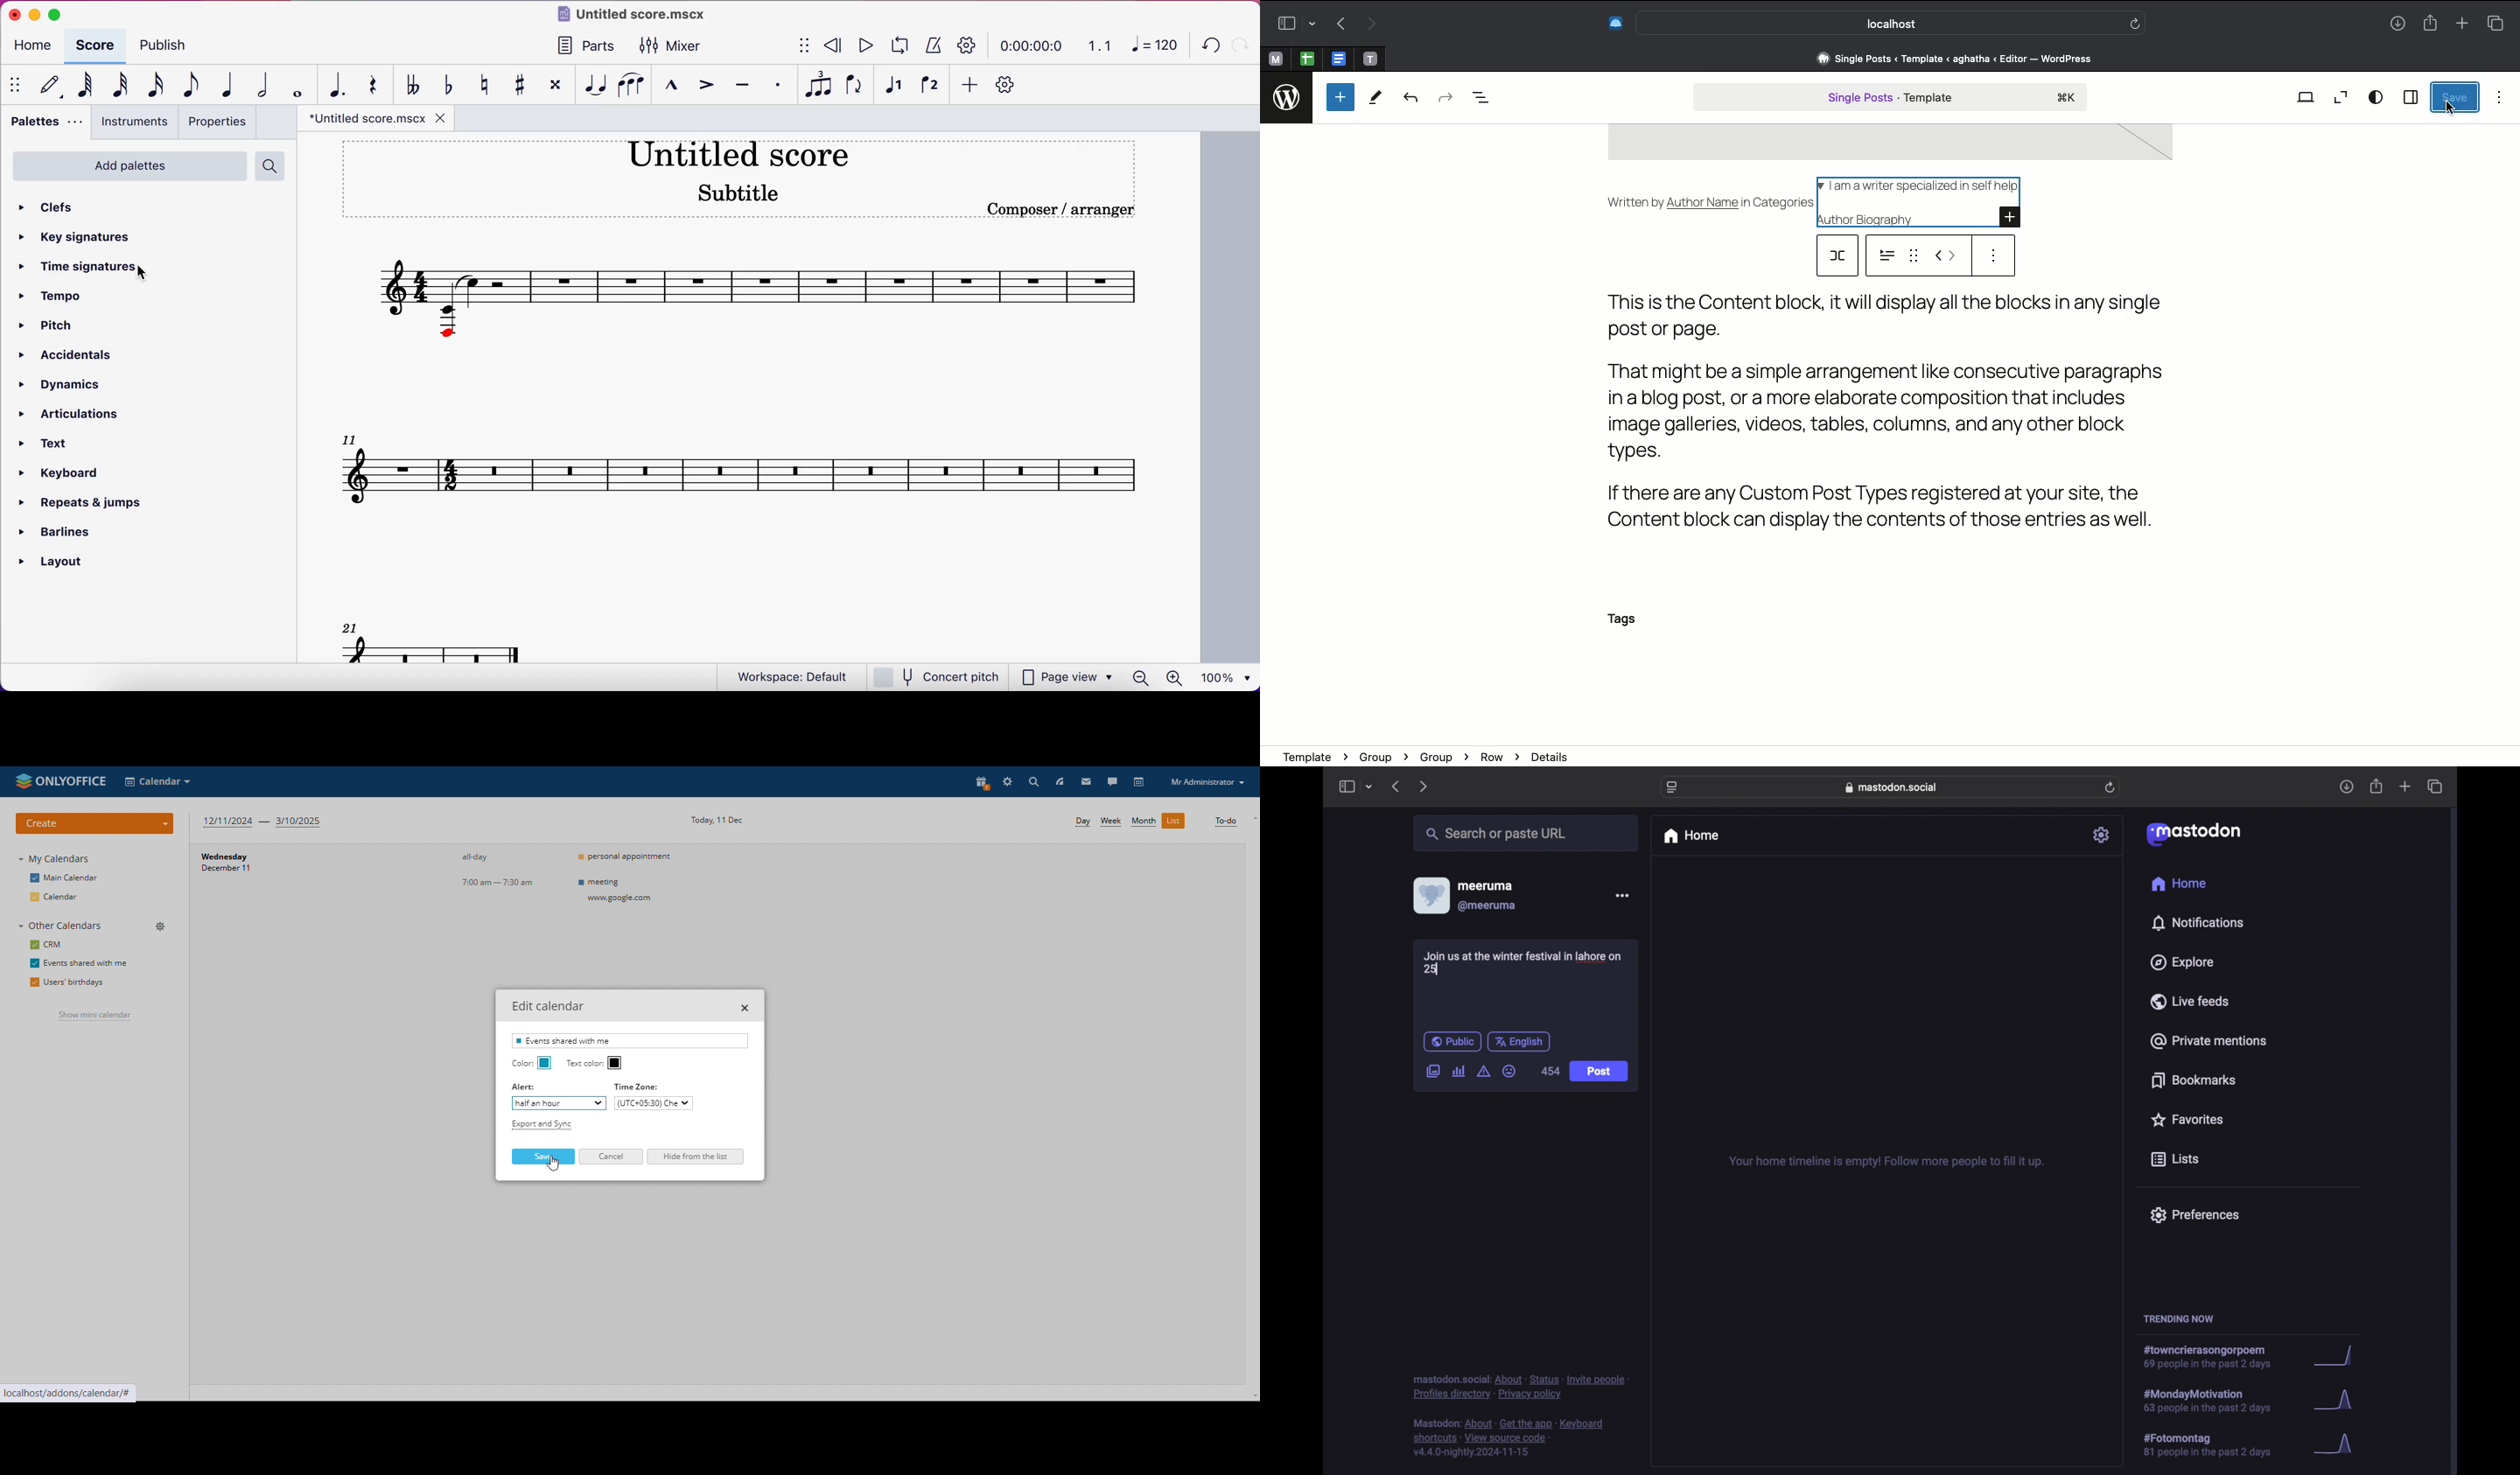  What do you see at coordinates (1487, 906) in the screenshot?
I see `@meeruma` at bounding box center [1487, 906].